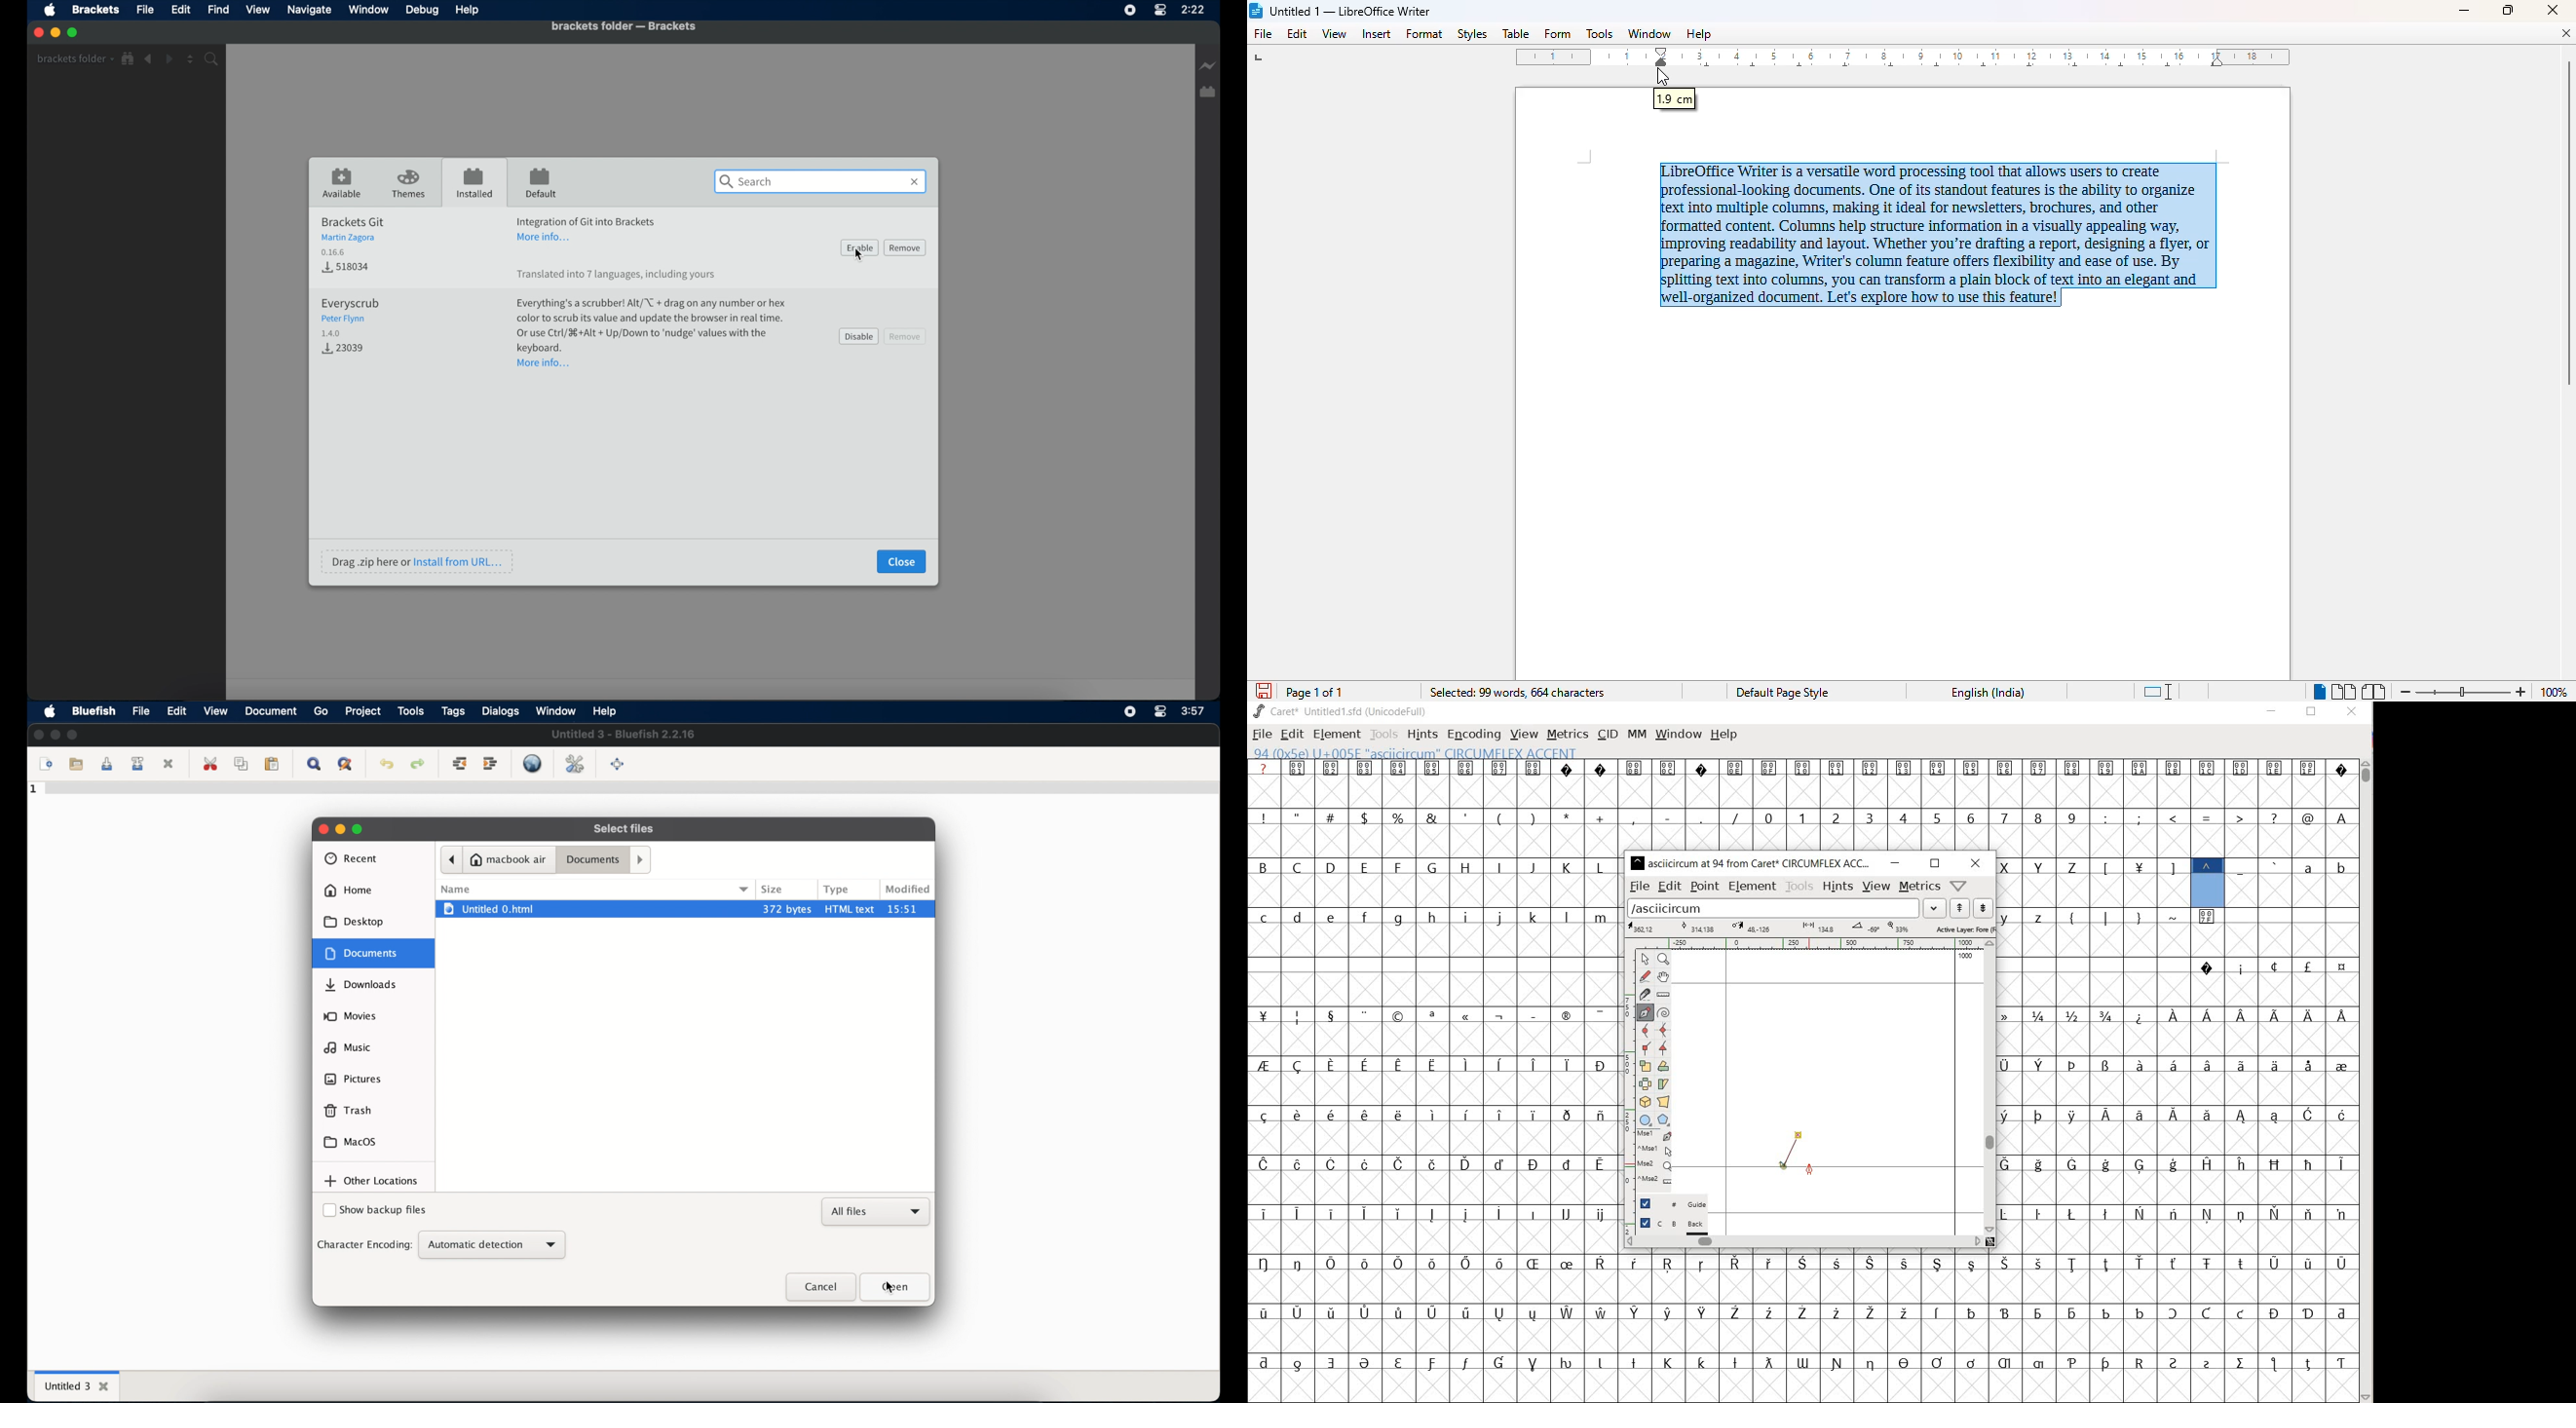  Describe the element at coordinates (75, 763) in the screenshot. I see `open` at that location.